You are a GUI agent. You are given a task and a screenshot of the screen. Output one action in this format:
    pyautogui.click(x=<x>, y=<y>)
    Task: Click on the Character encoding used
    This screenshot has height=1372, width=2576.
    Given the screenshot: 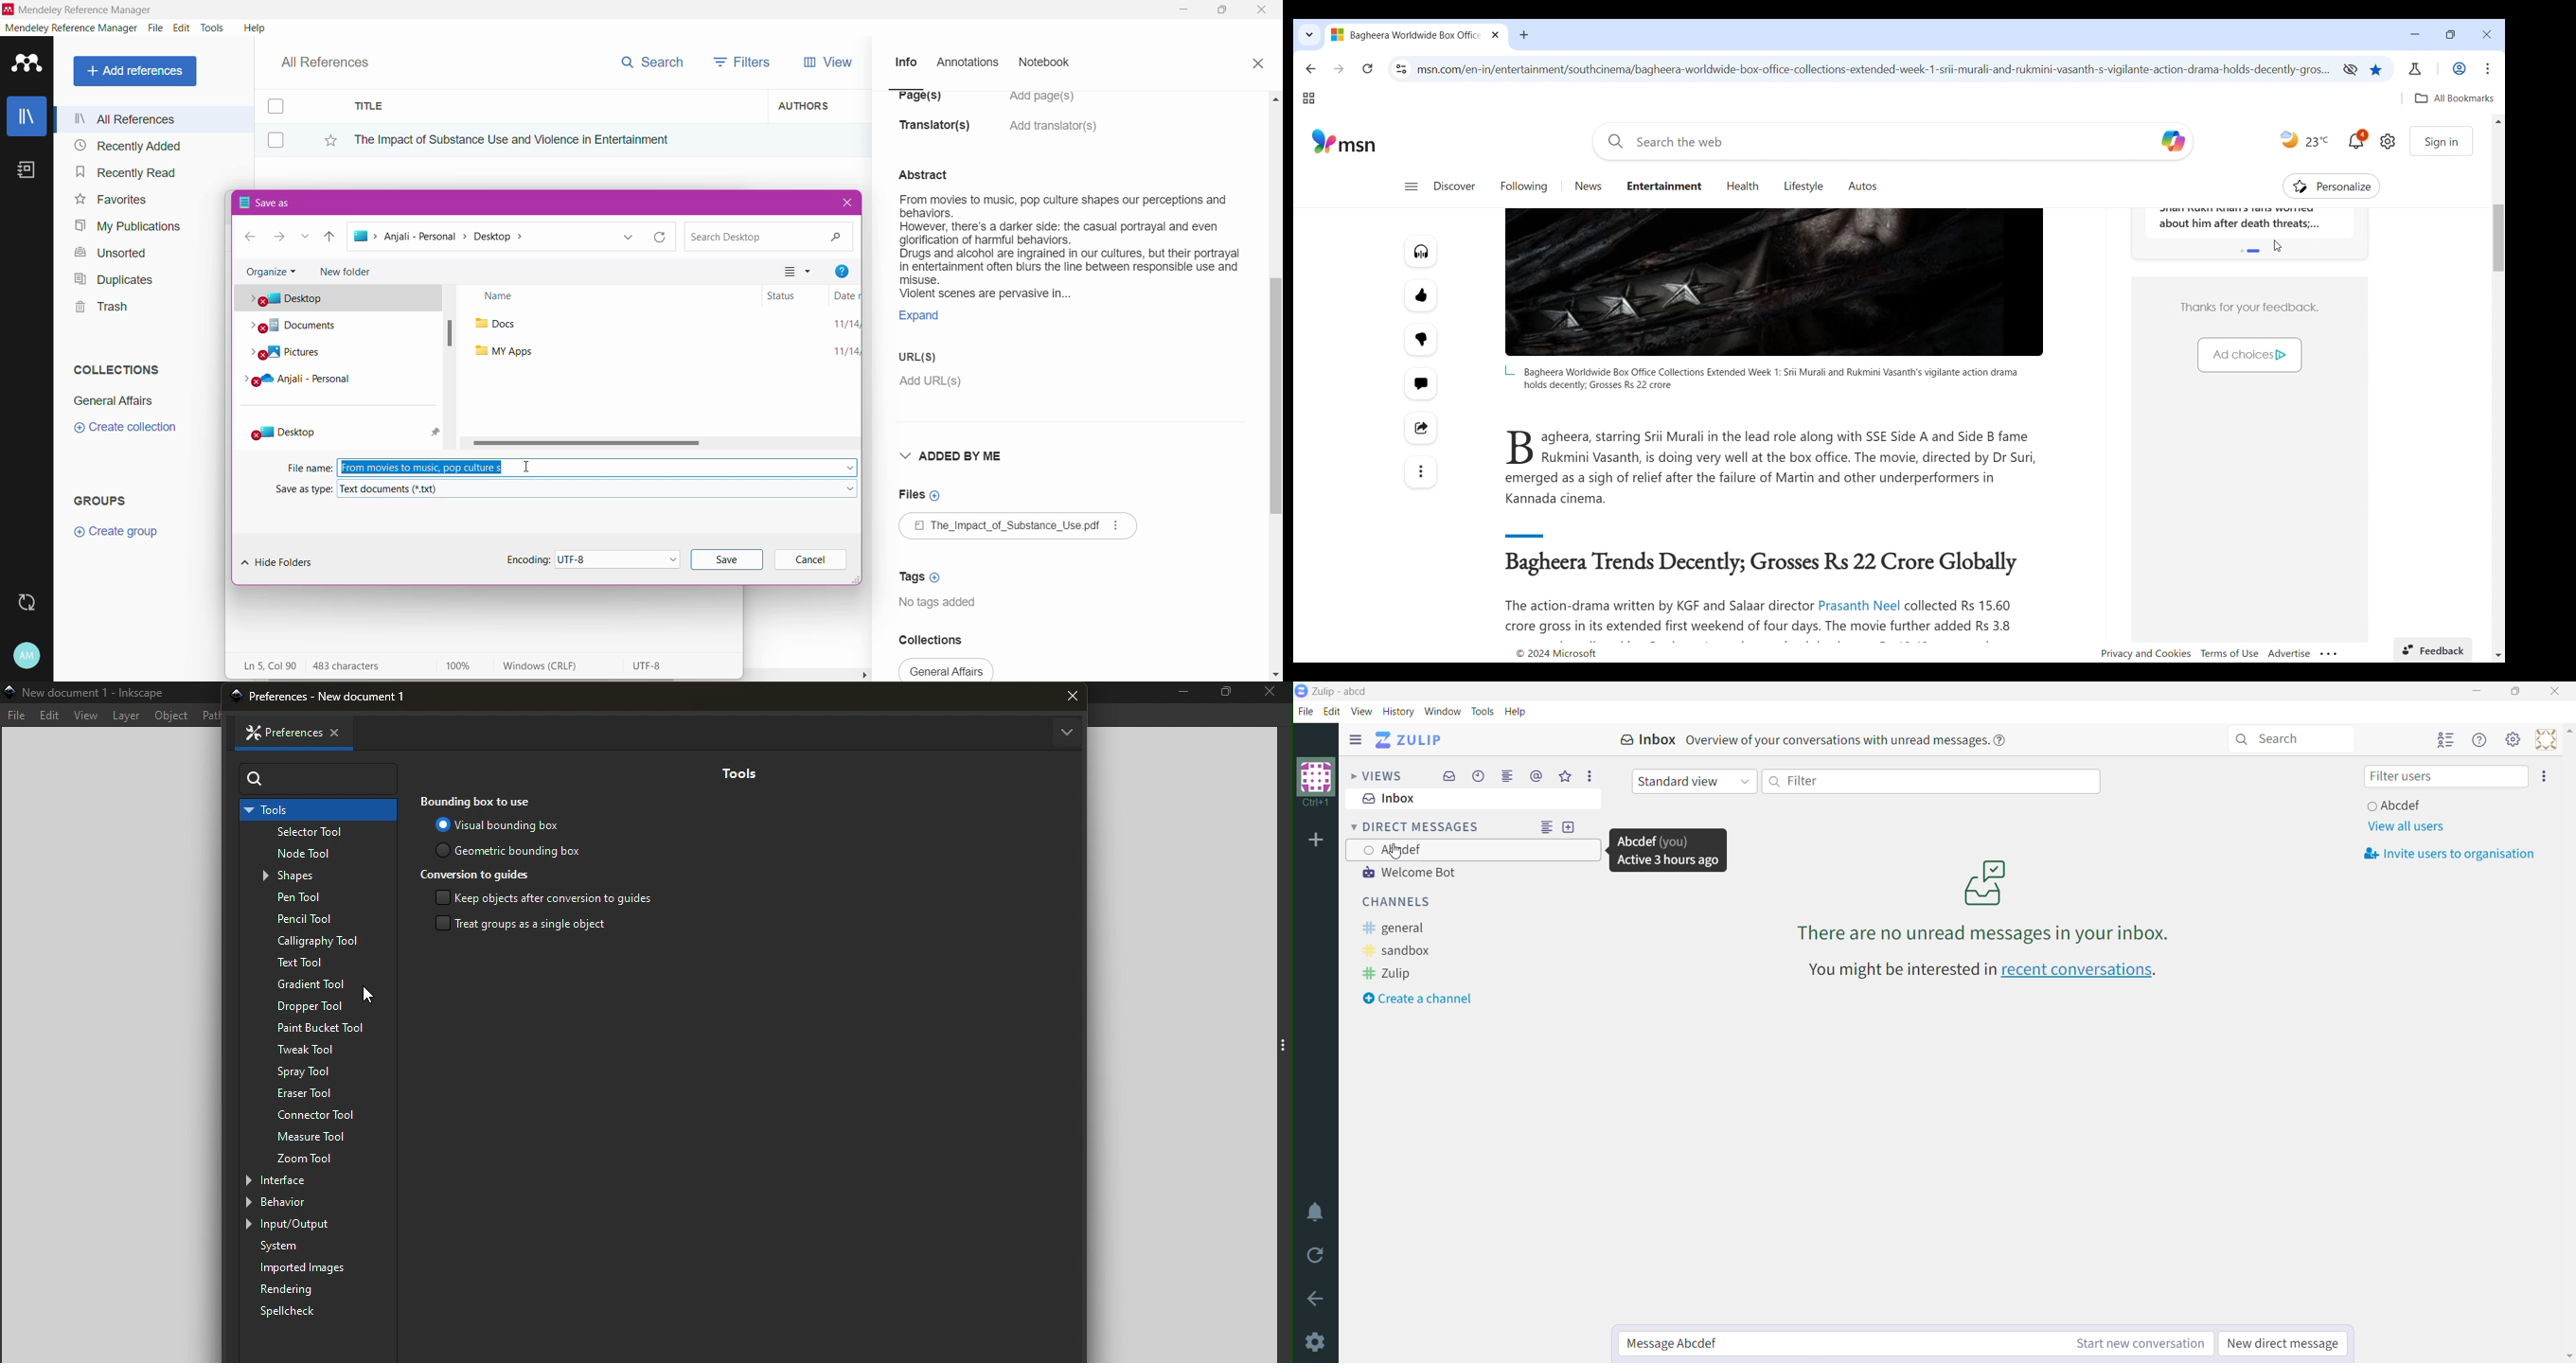 What is the action you would take?
    pyautogui.click(x=650, y=666)
    